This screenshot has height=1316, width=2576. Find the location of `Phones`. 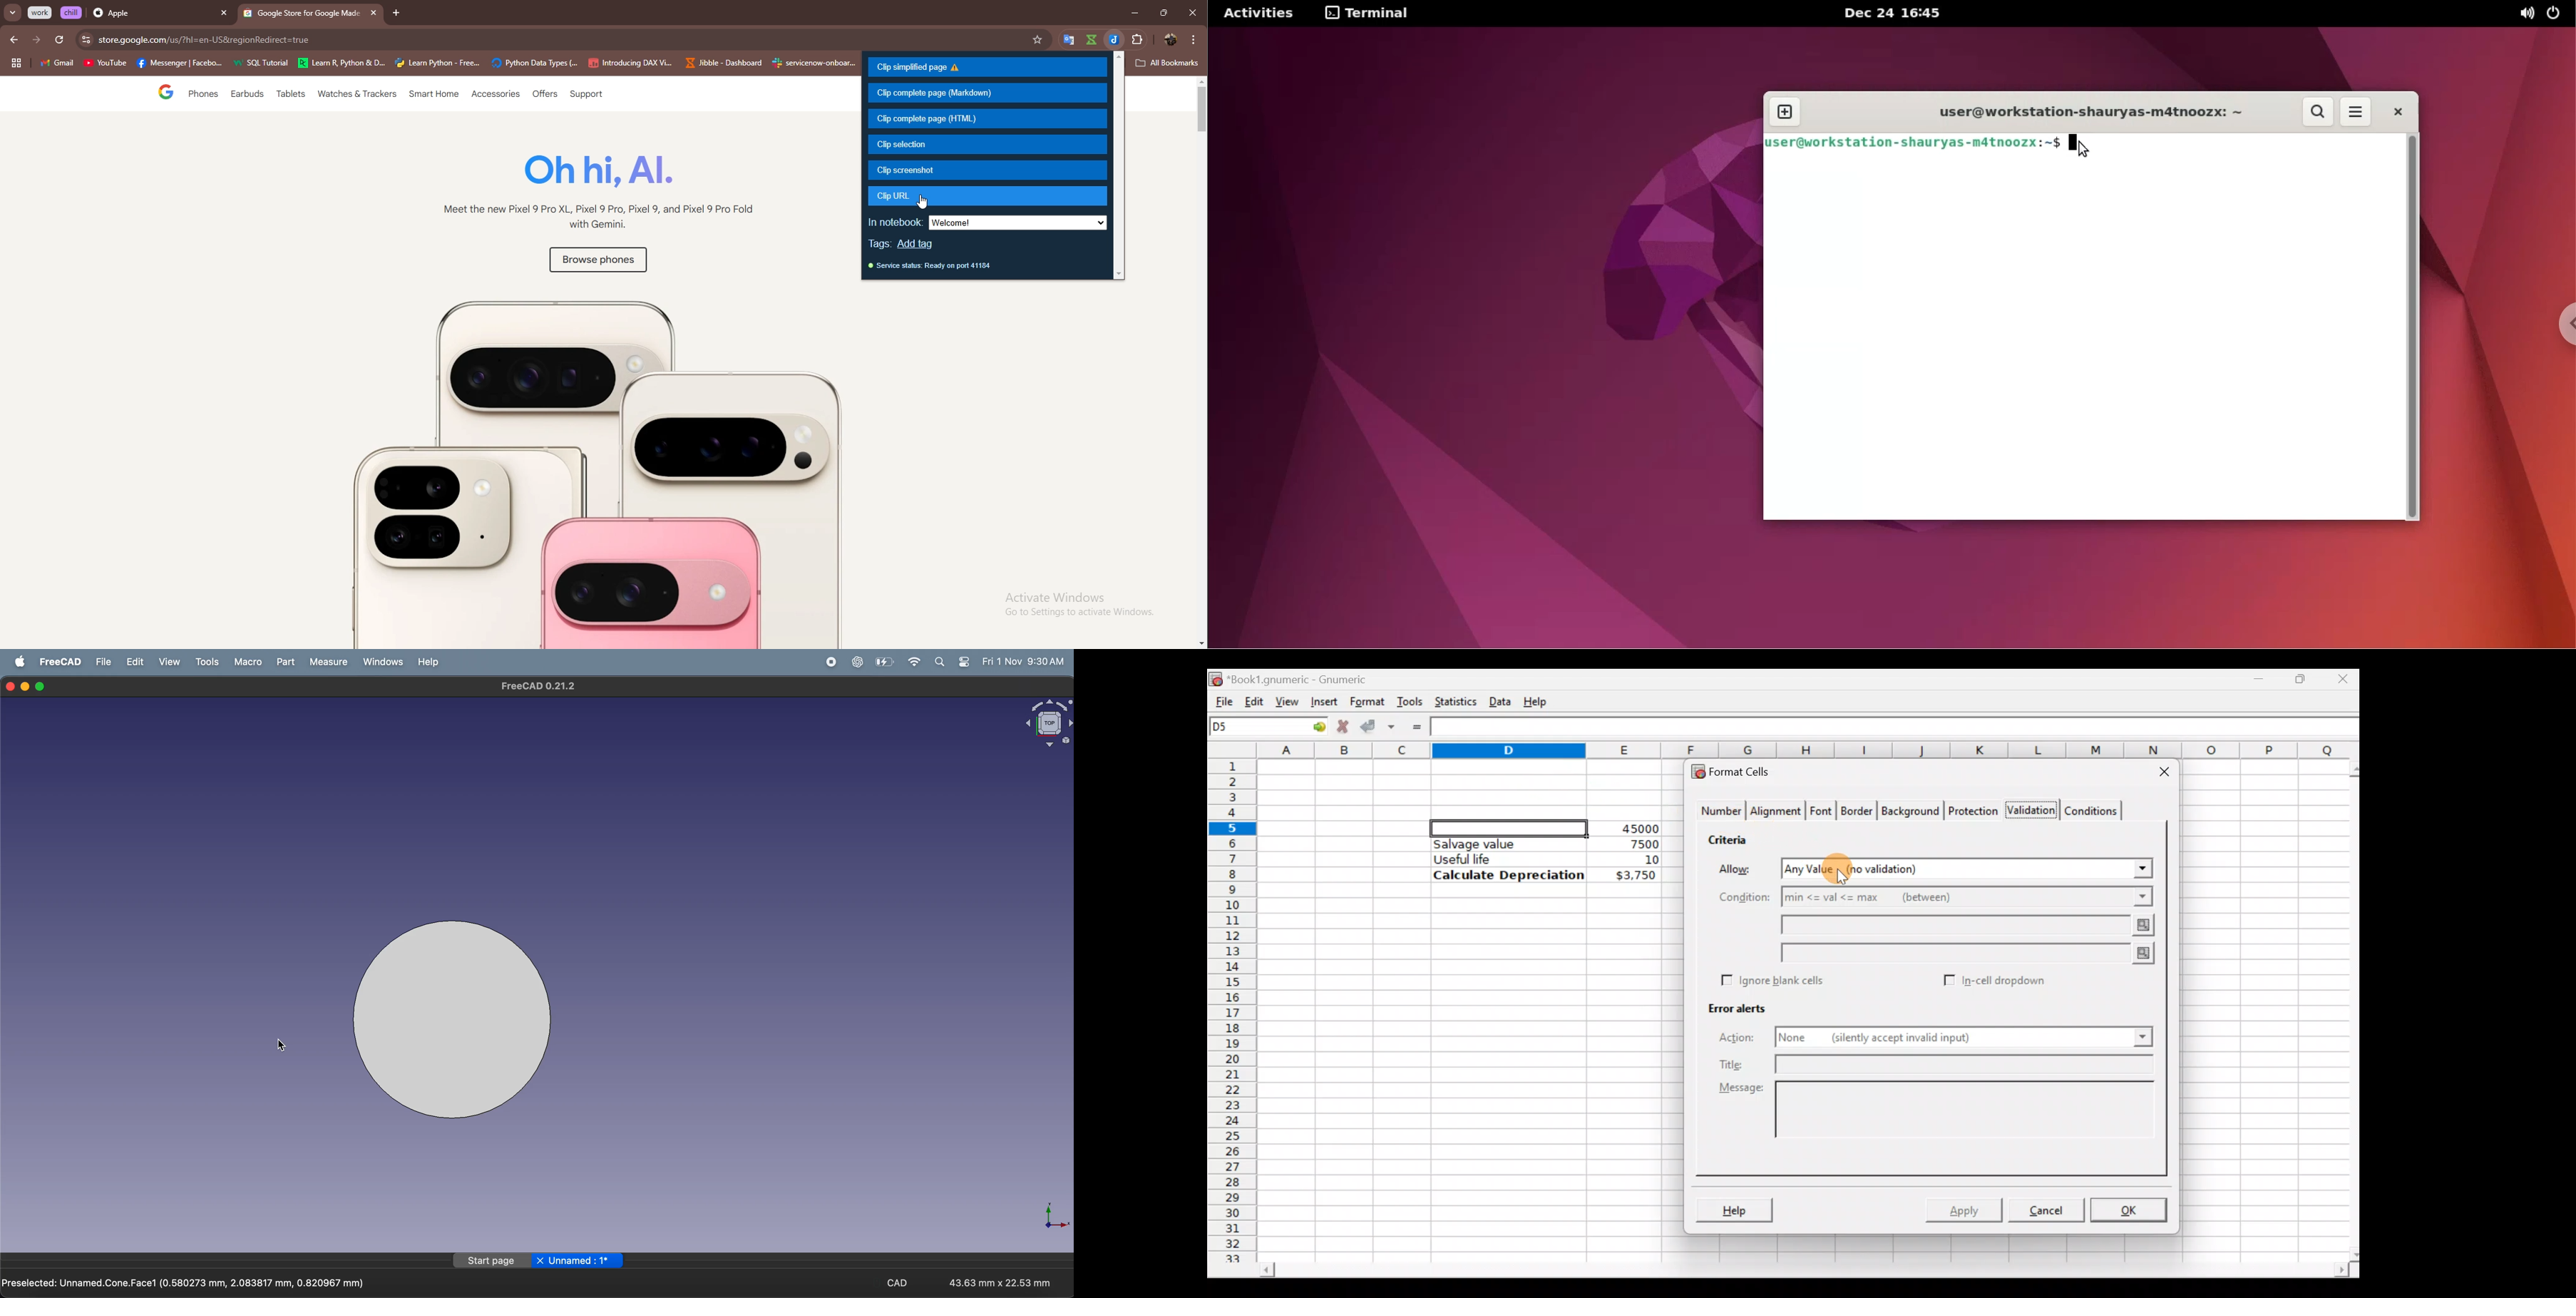

Phones is located at coordinates (200, 95).